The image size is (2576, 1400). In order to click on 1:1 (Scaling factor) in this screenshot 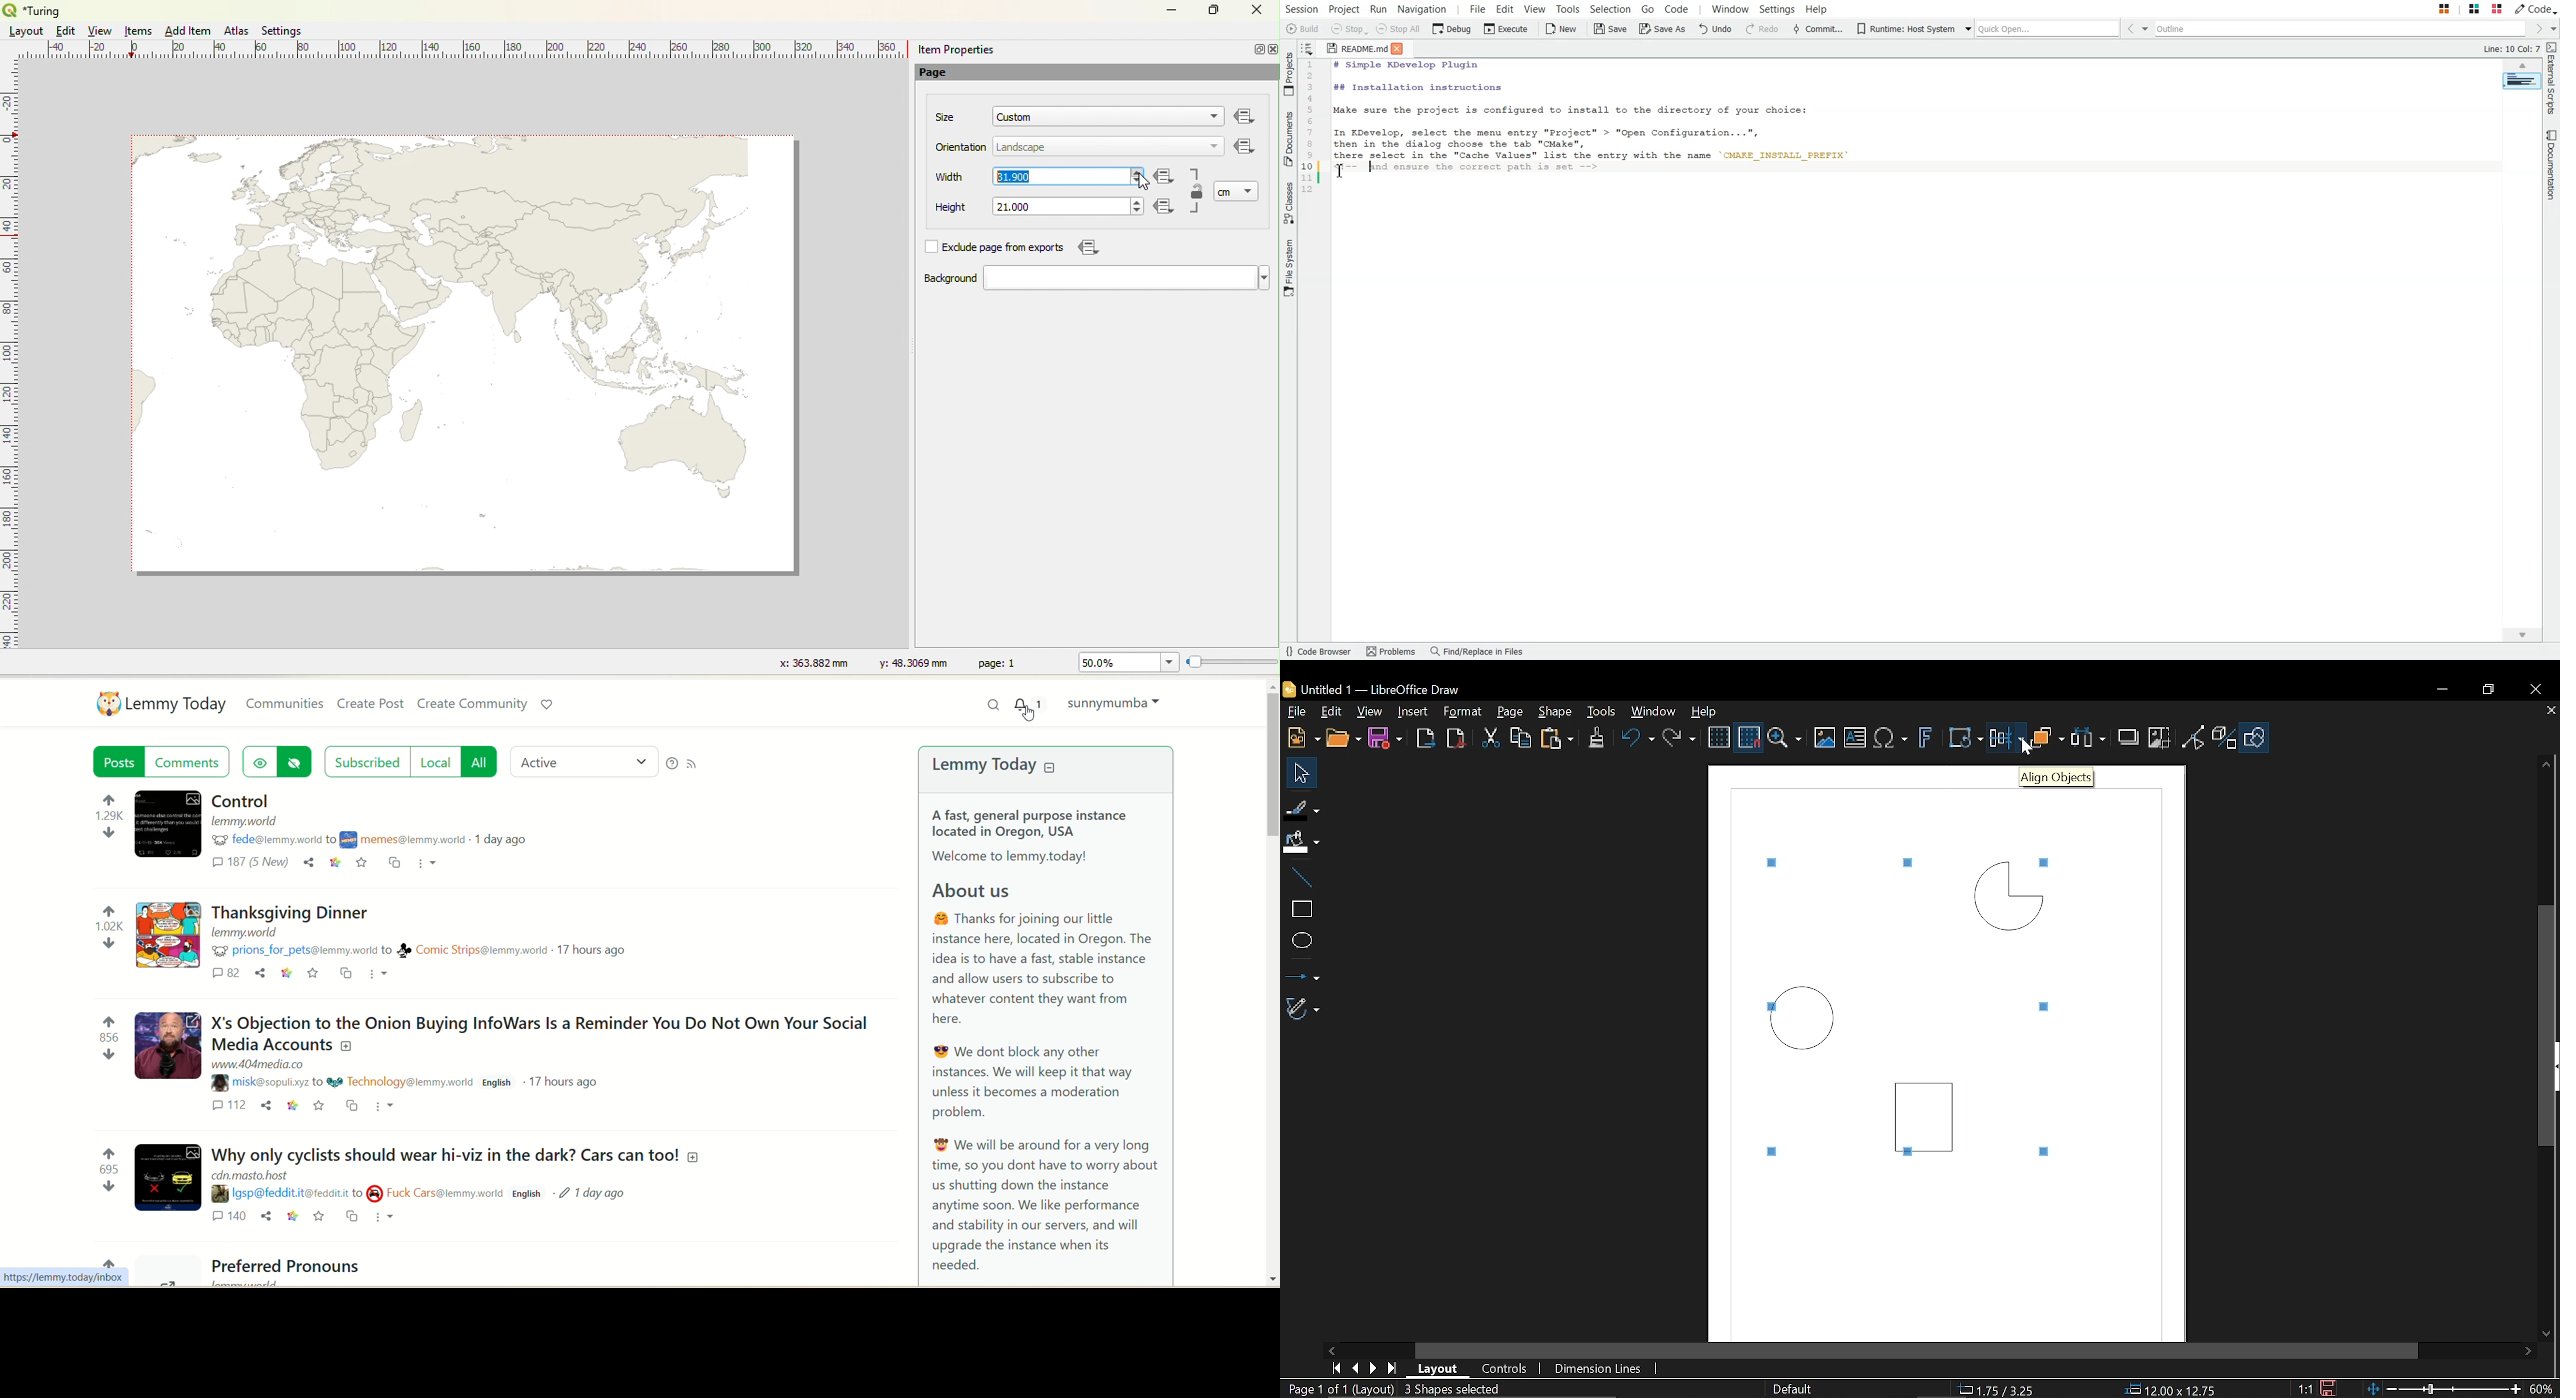, I will do `click(2304, 1387)`.